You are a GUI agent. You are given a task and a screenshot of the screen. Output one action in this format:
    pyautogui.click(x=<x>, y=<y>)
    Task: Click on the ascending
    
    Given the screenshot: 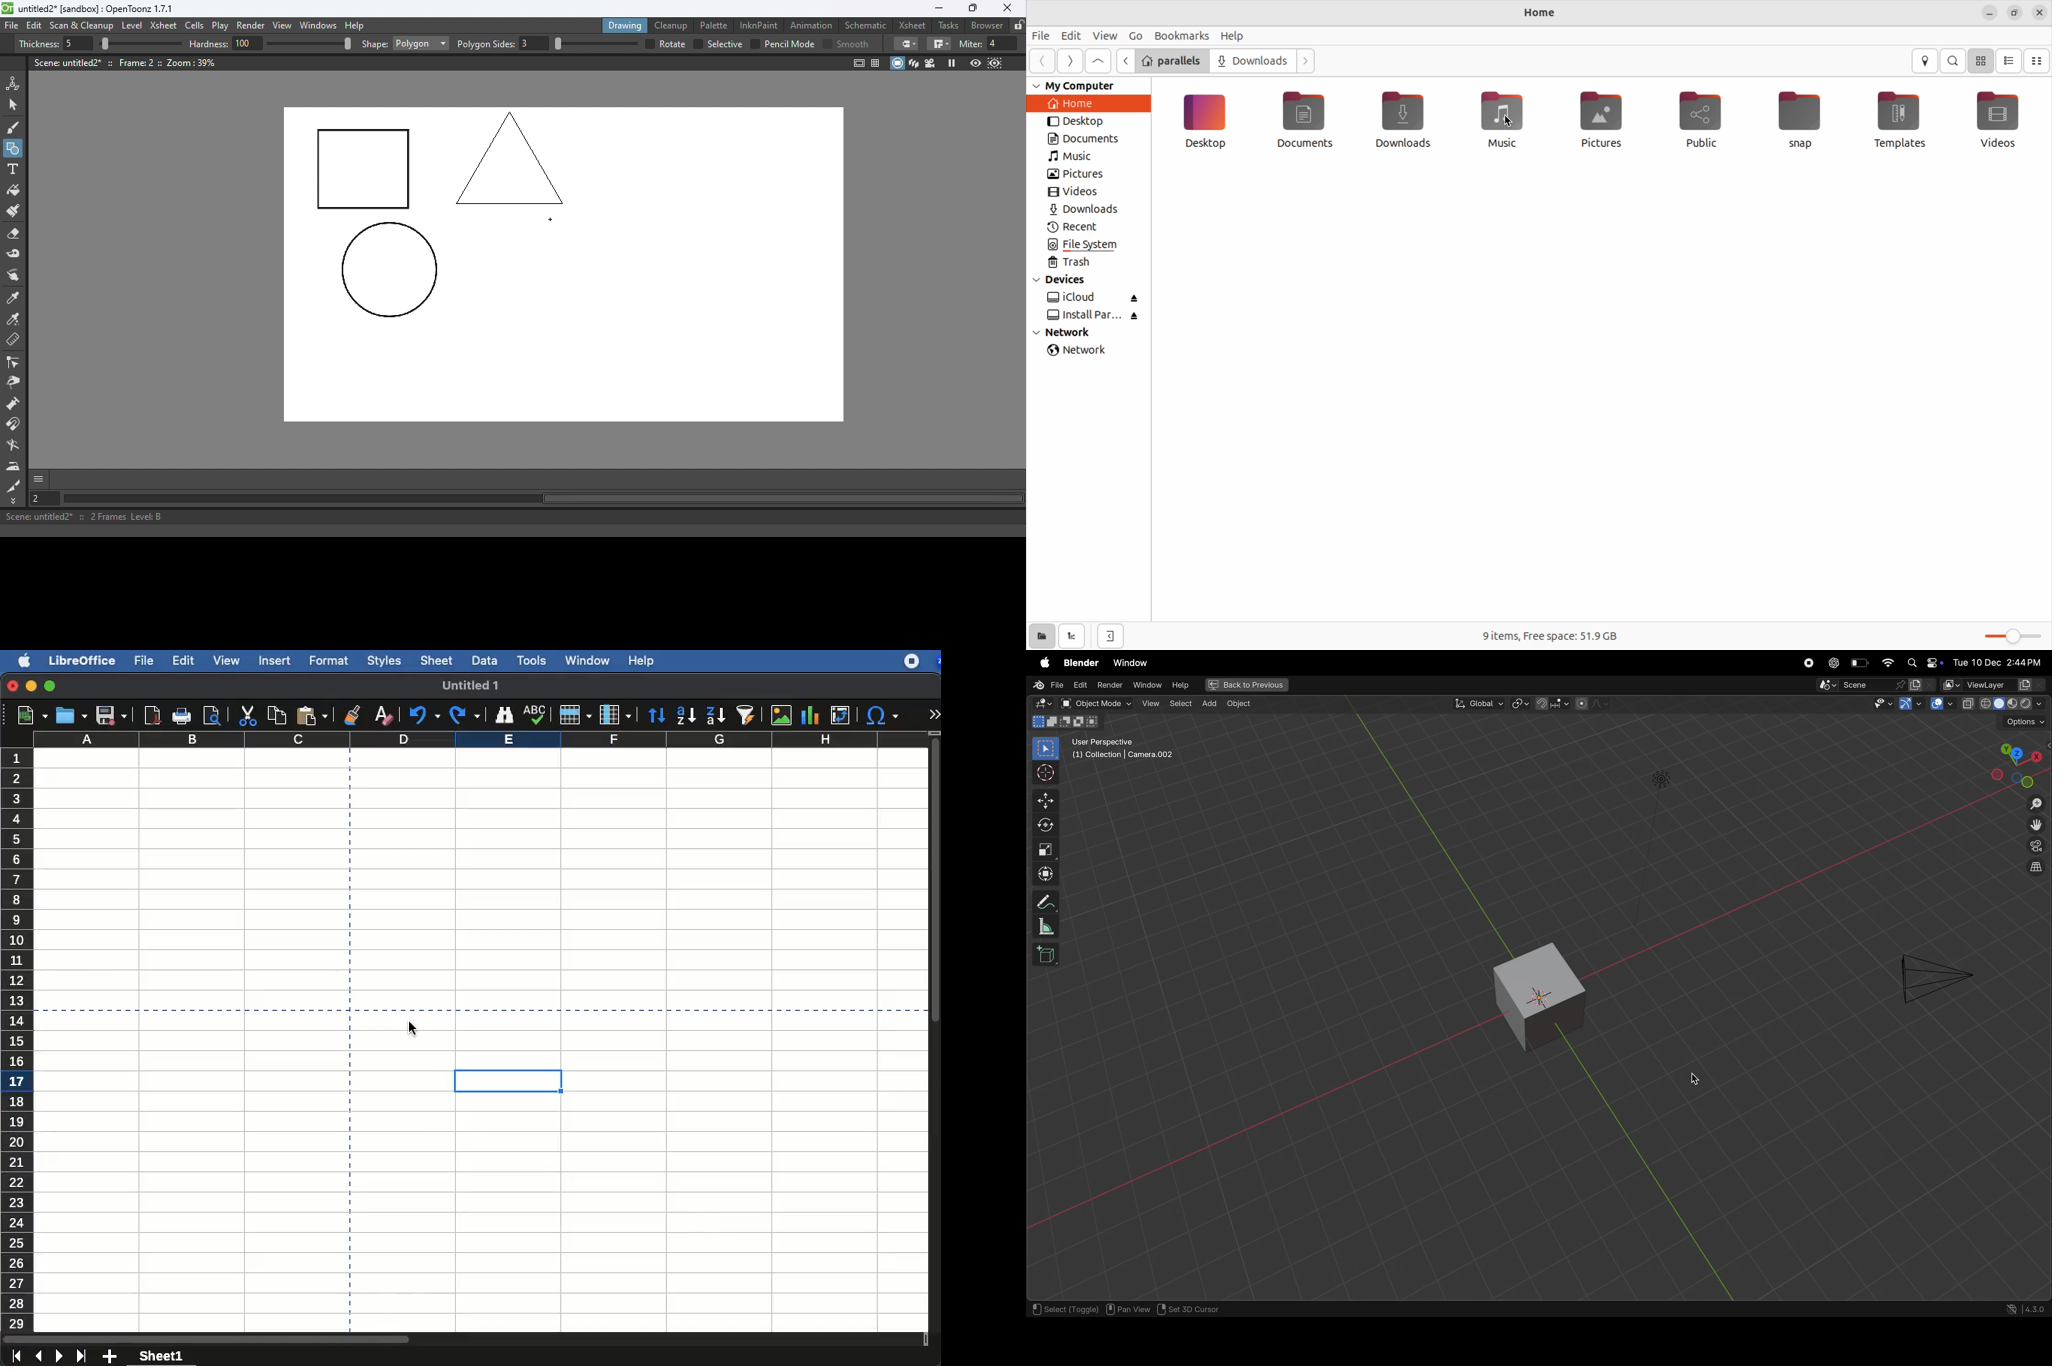 What is the action you would take?
    pyautogui.click(x=686, y=713)
    